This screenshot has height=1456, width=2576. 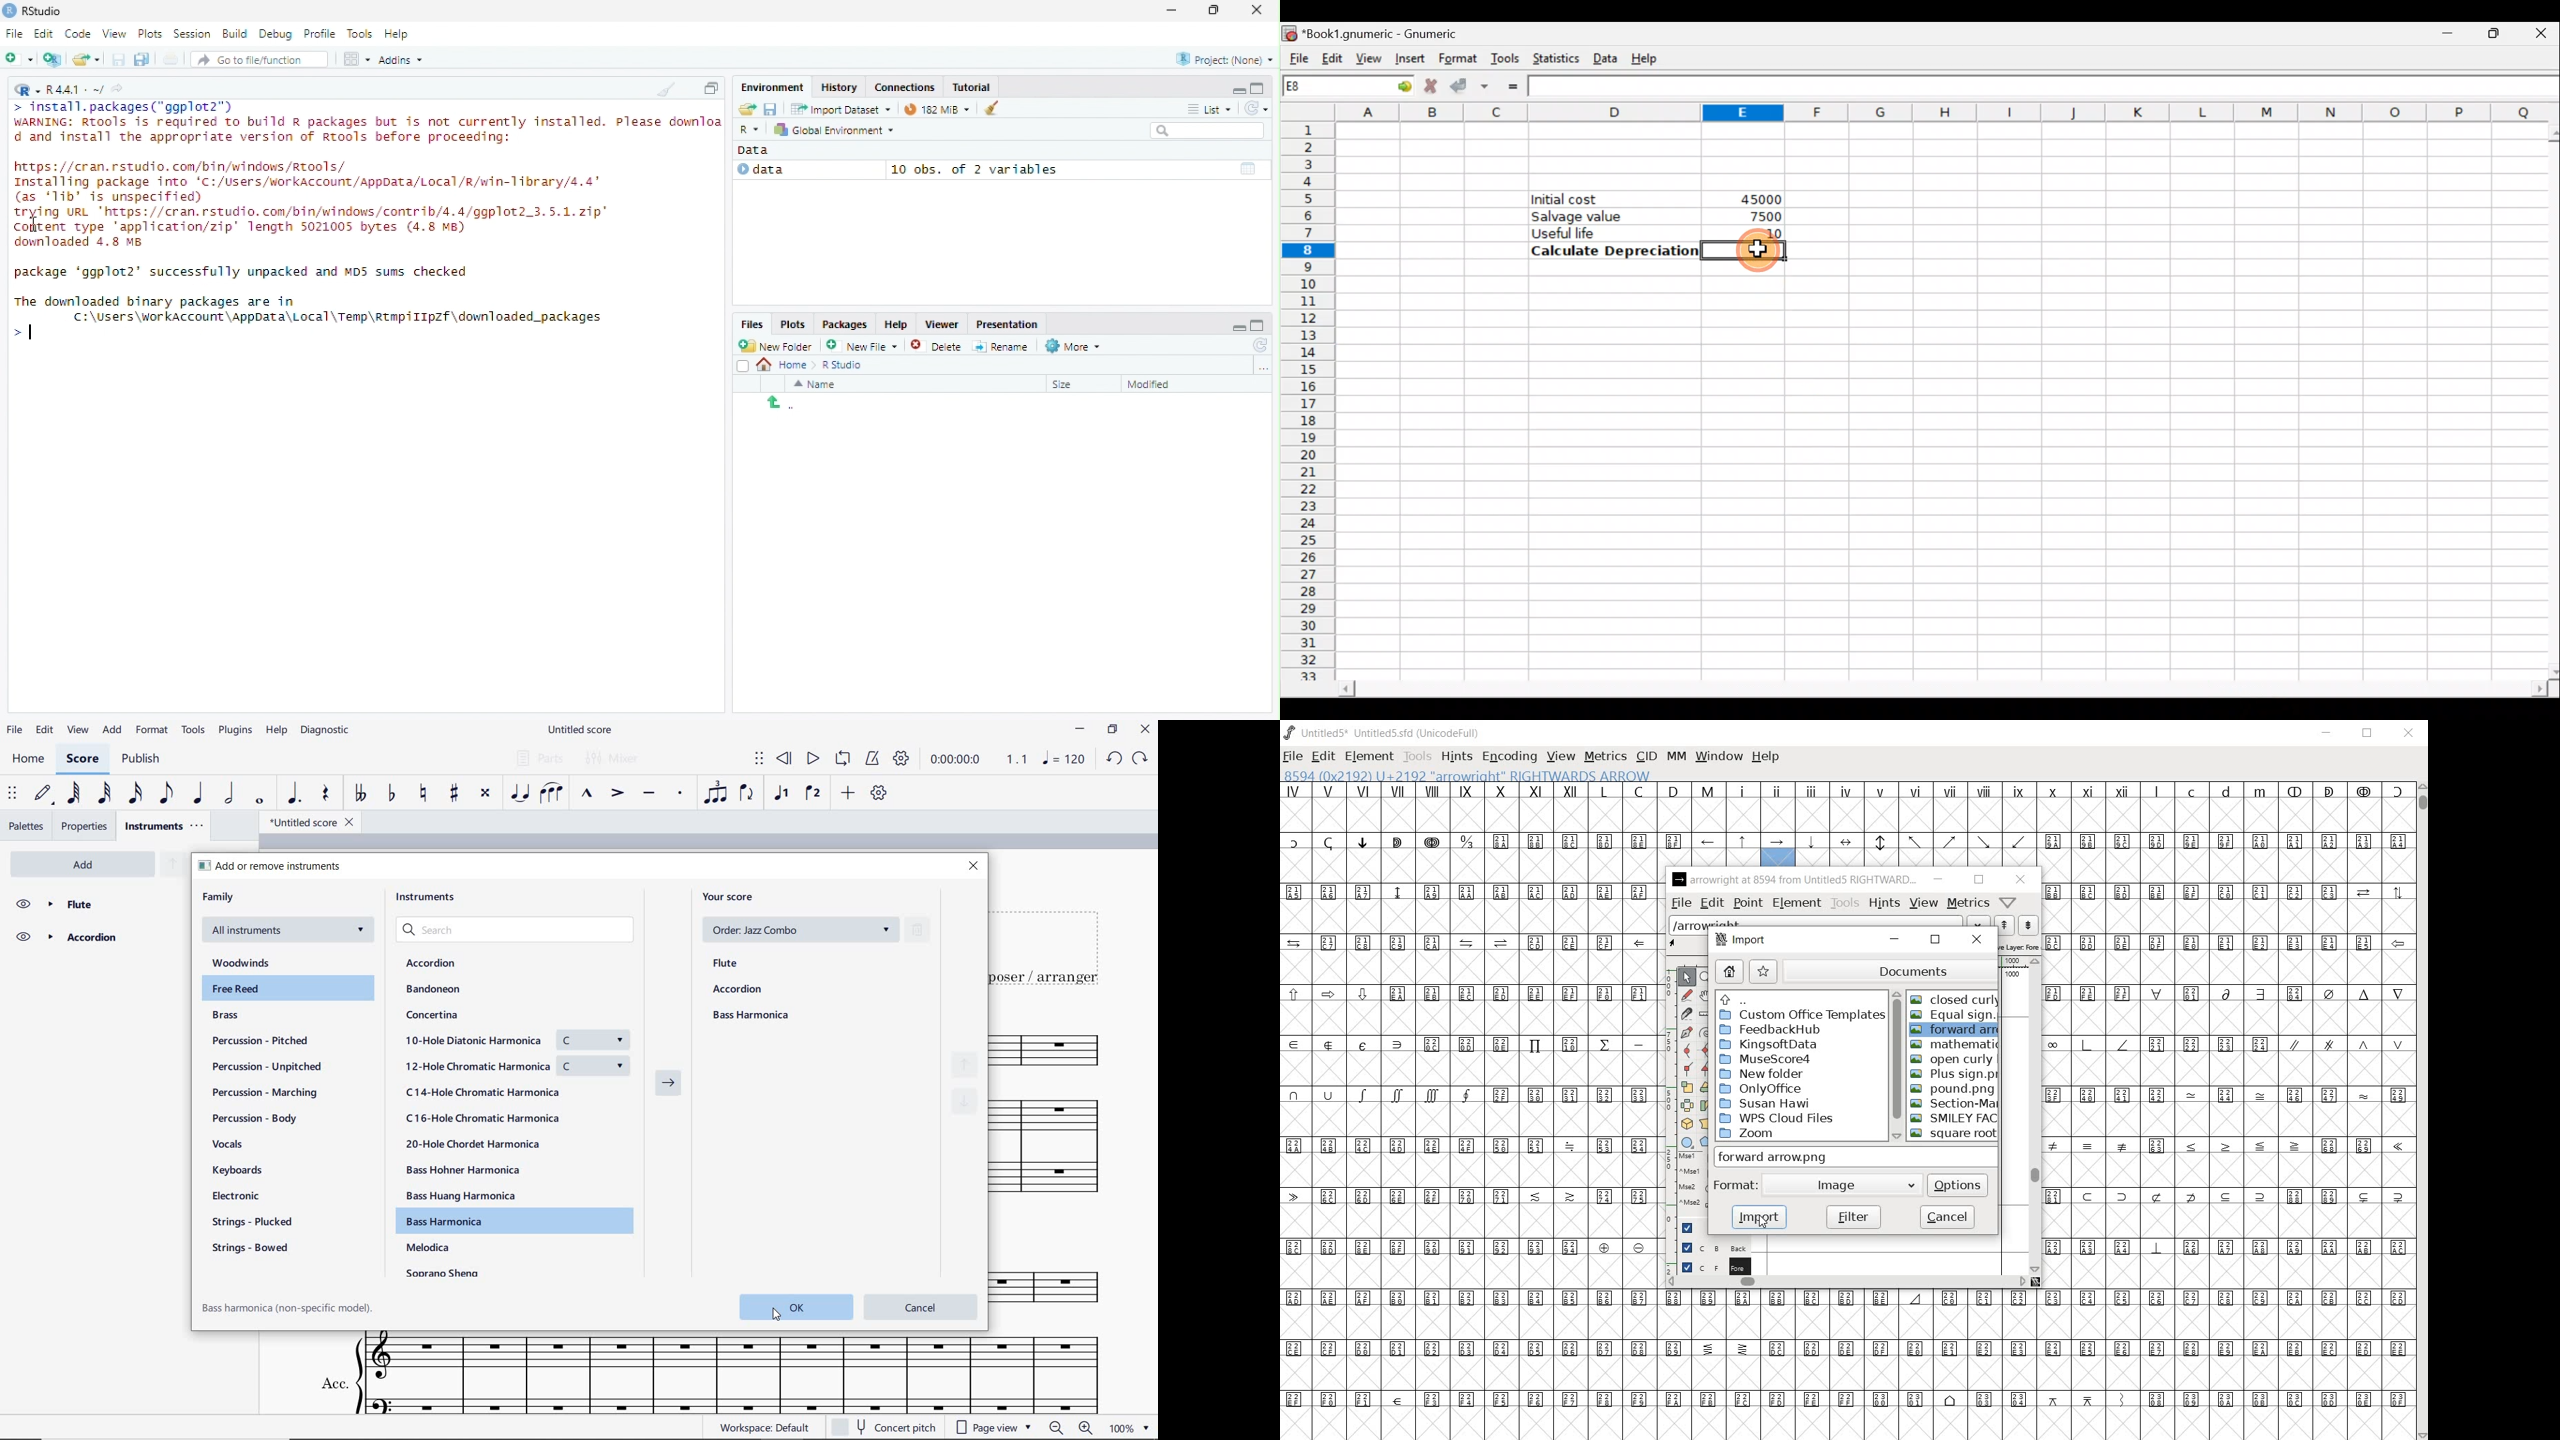 I want to click on file, so click(x=1680, y=903).